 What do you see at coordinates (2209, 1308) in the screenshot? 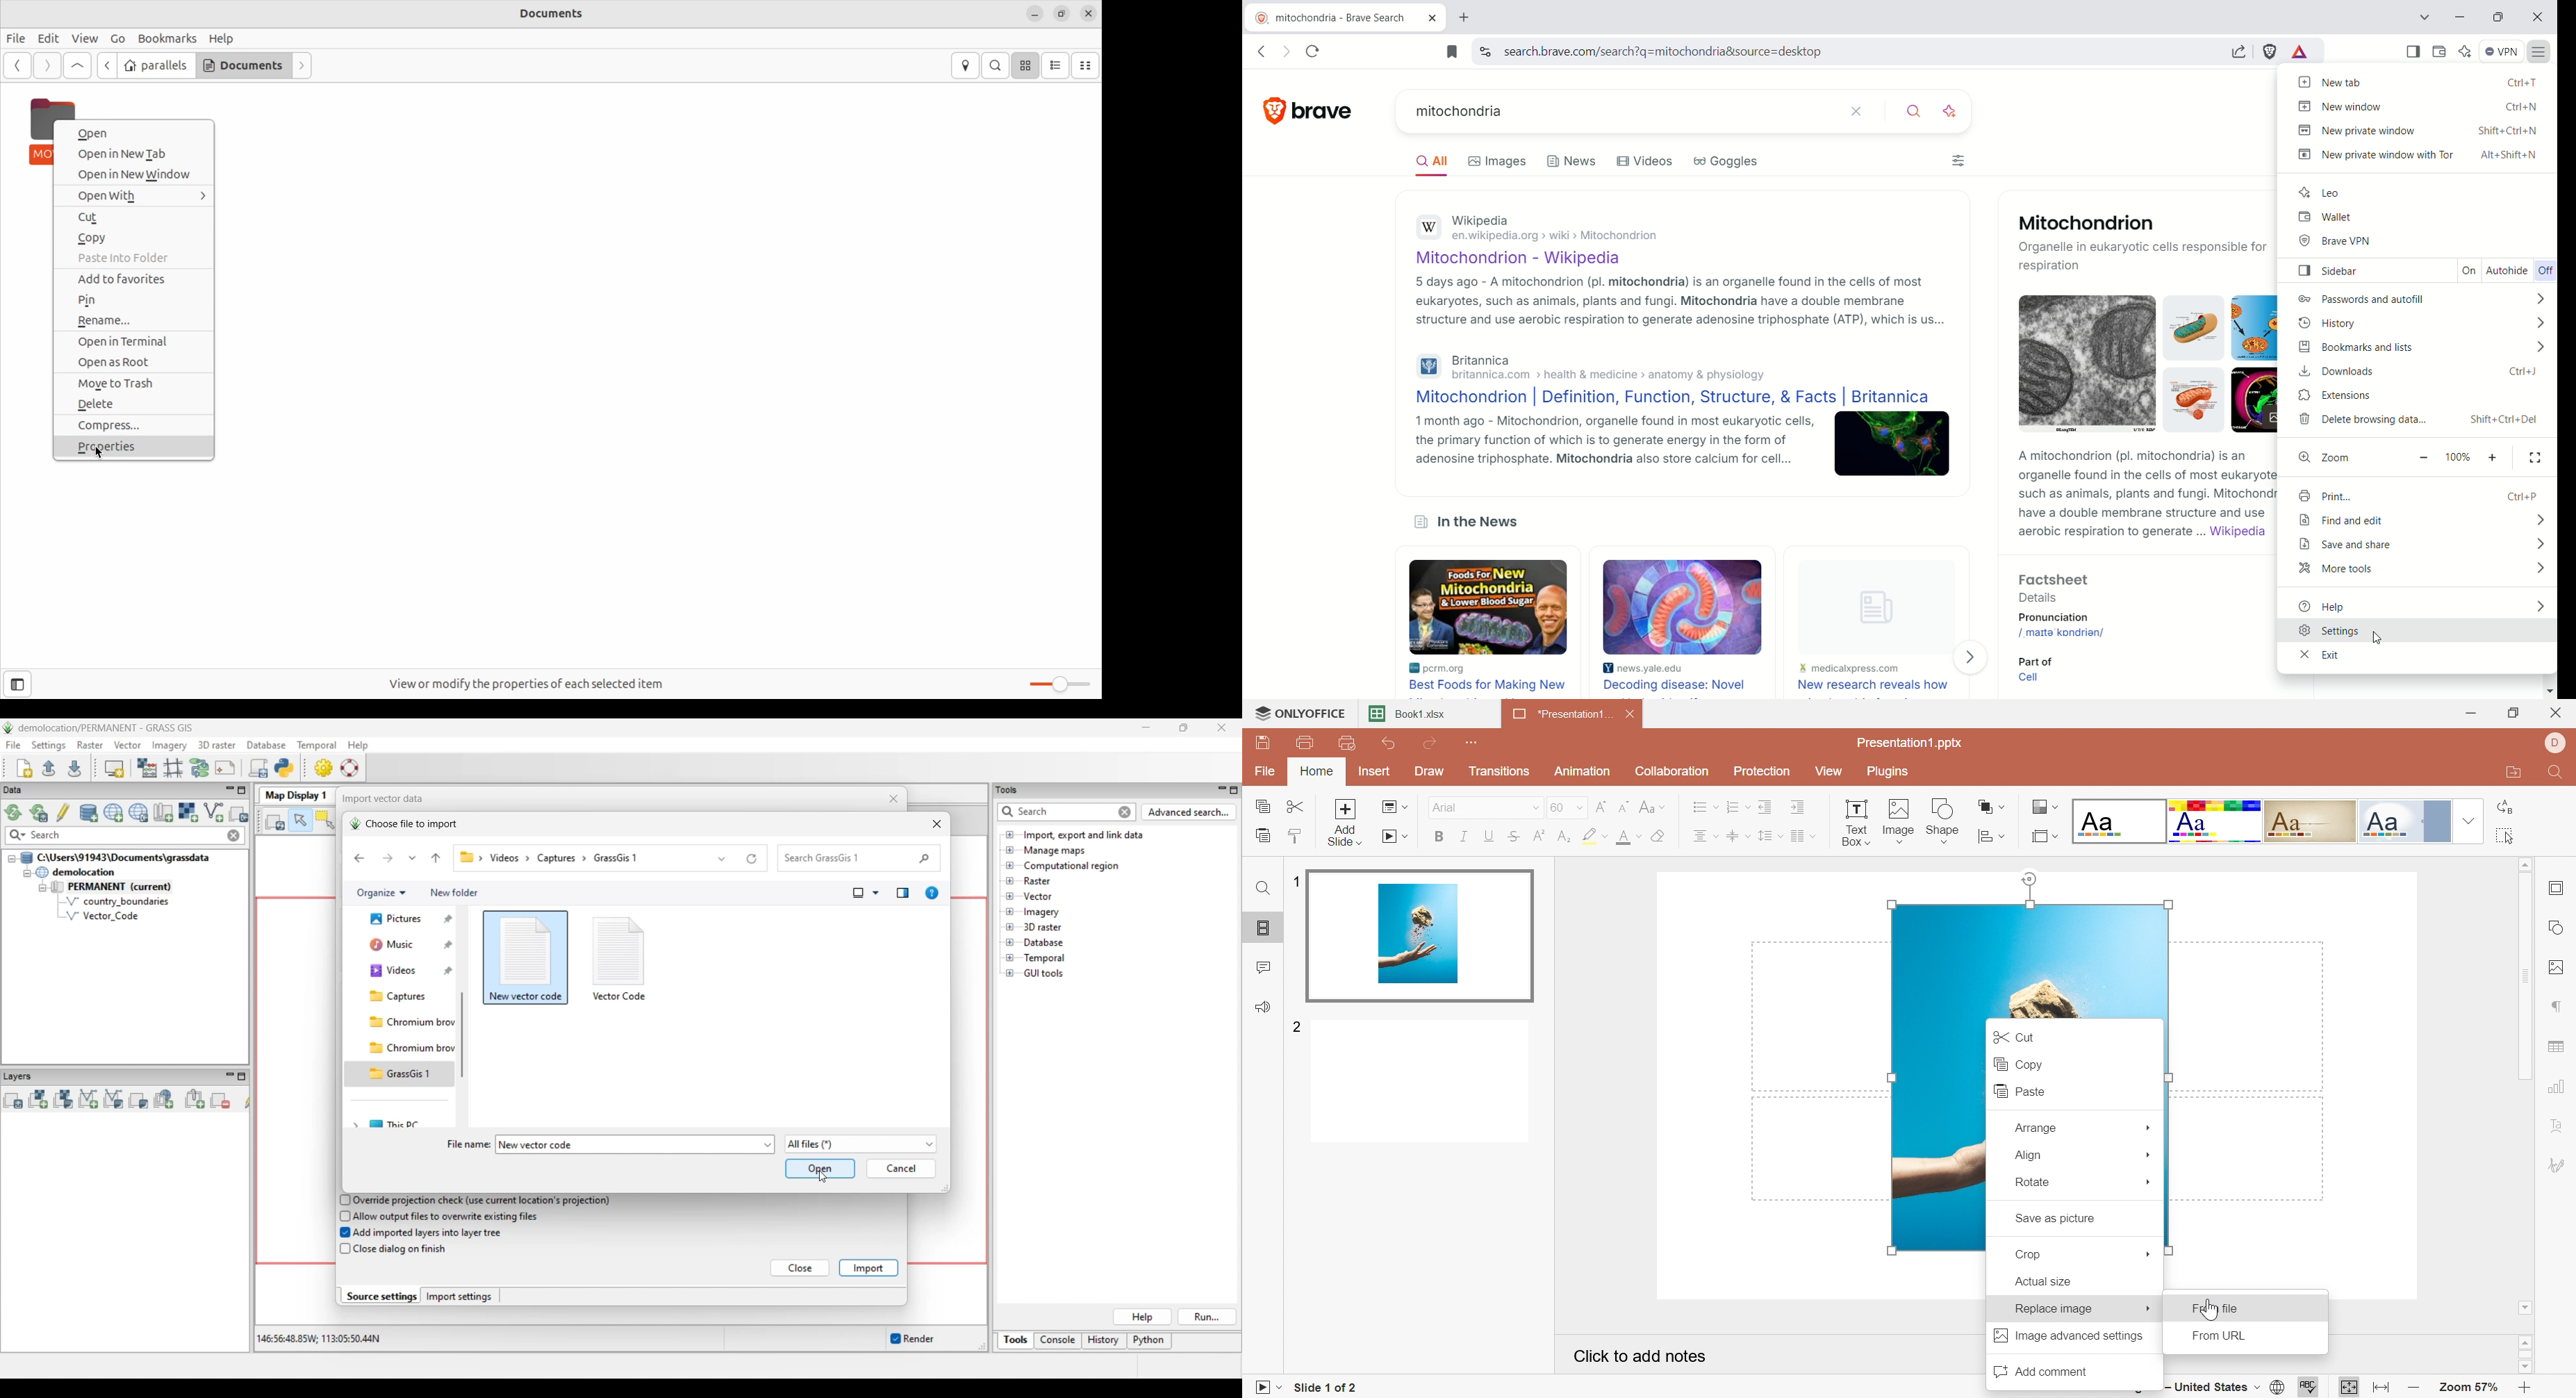
I see `Cursor` at bounding box center [2209, 1308].